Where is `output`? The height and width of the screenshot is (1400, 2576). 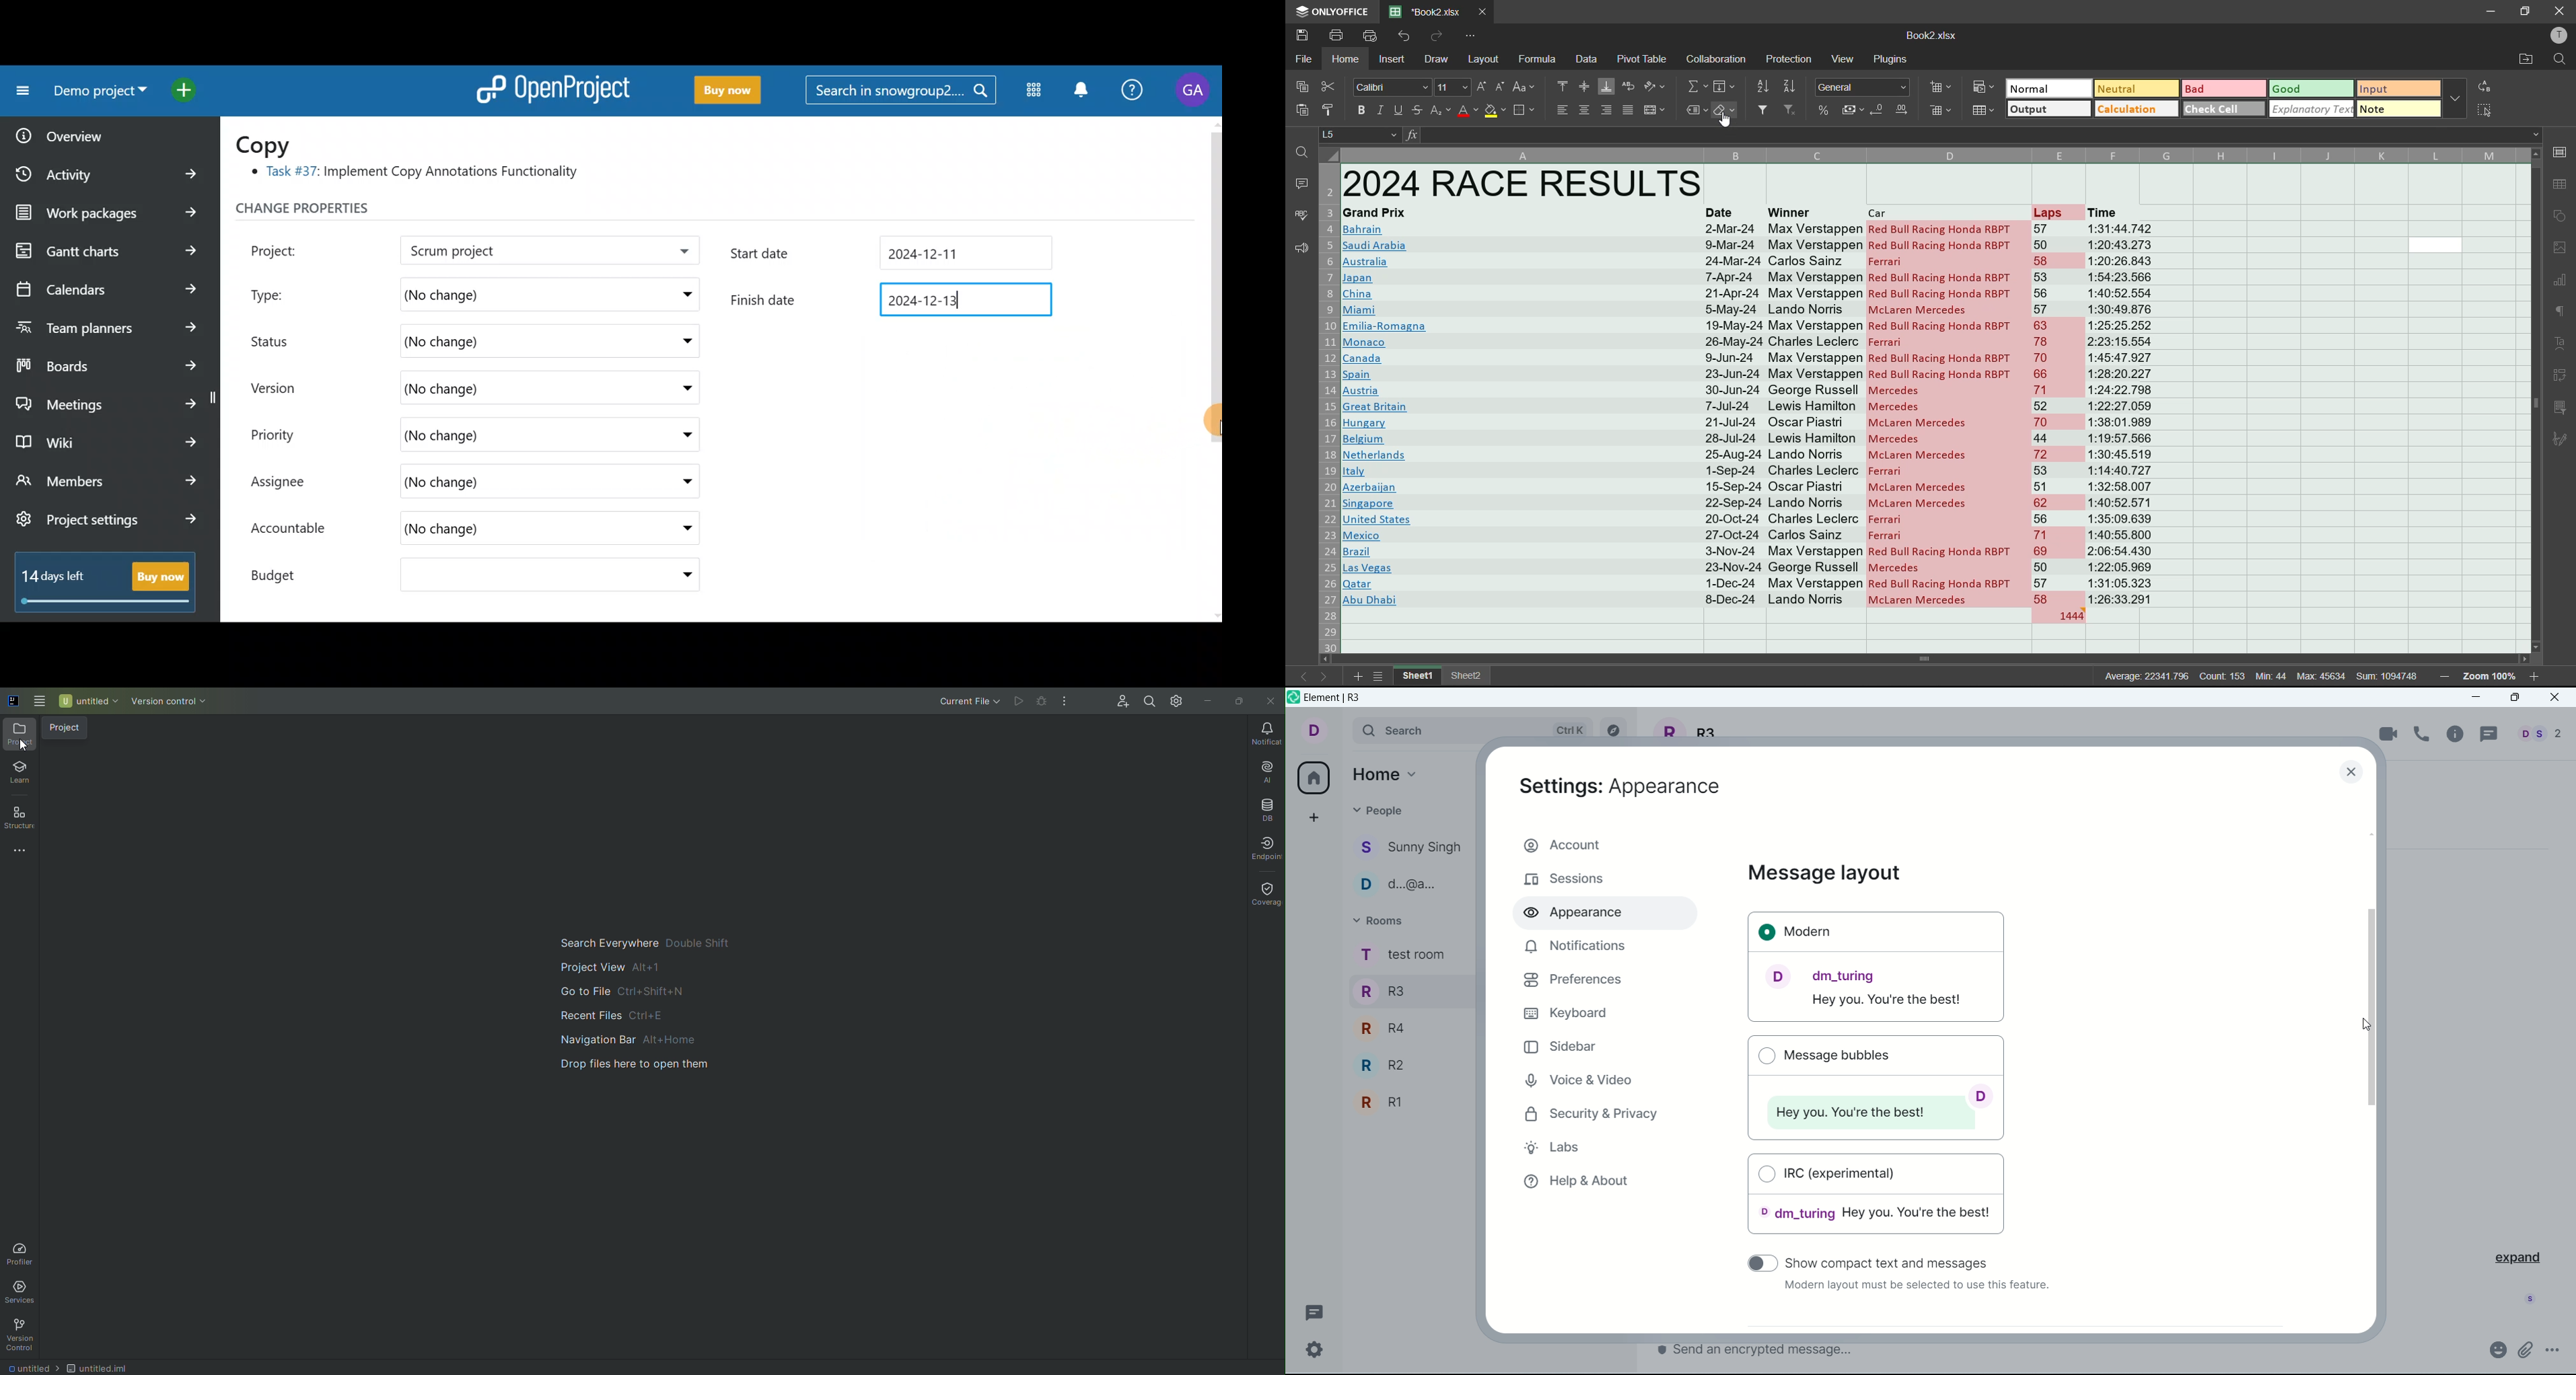 output is located at coordinates (2050, 110).